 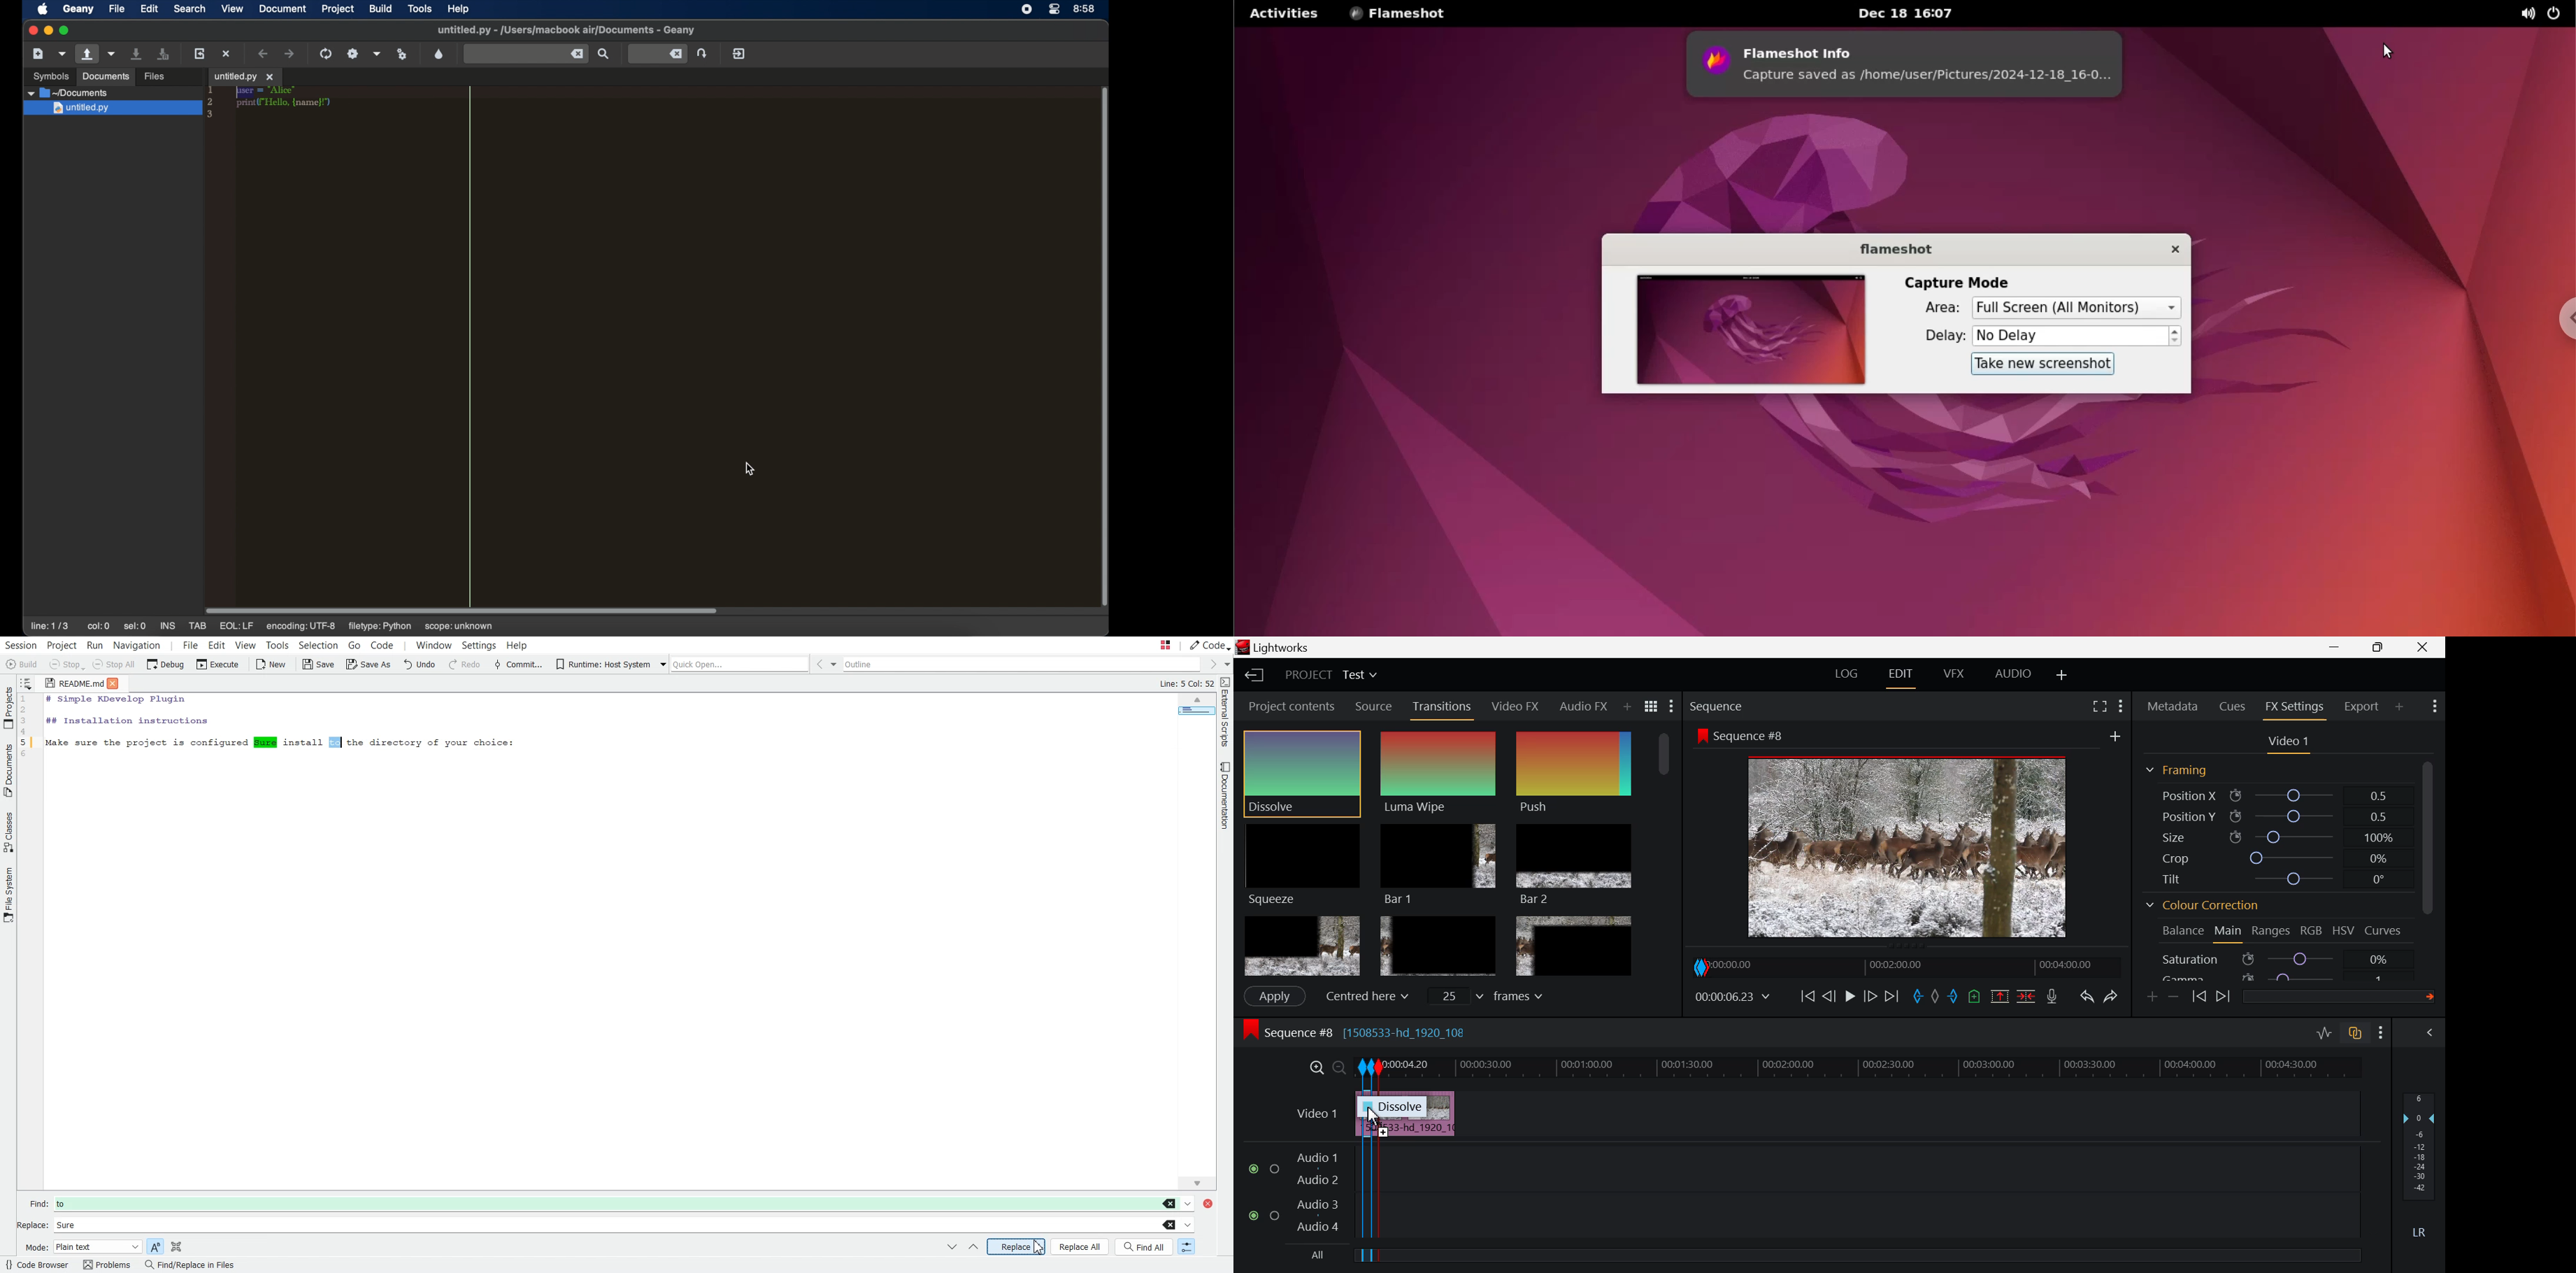 I want to click on Sequence , so click(x=1719, y=707).